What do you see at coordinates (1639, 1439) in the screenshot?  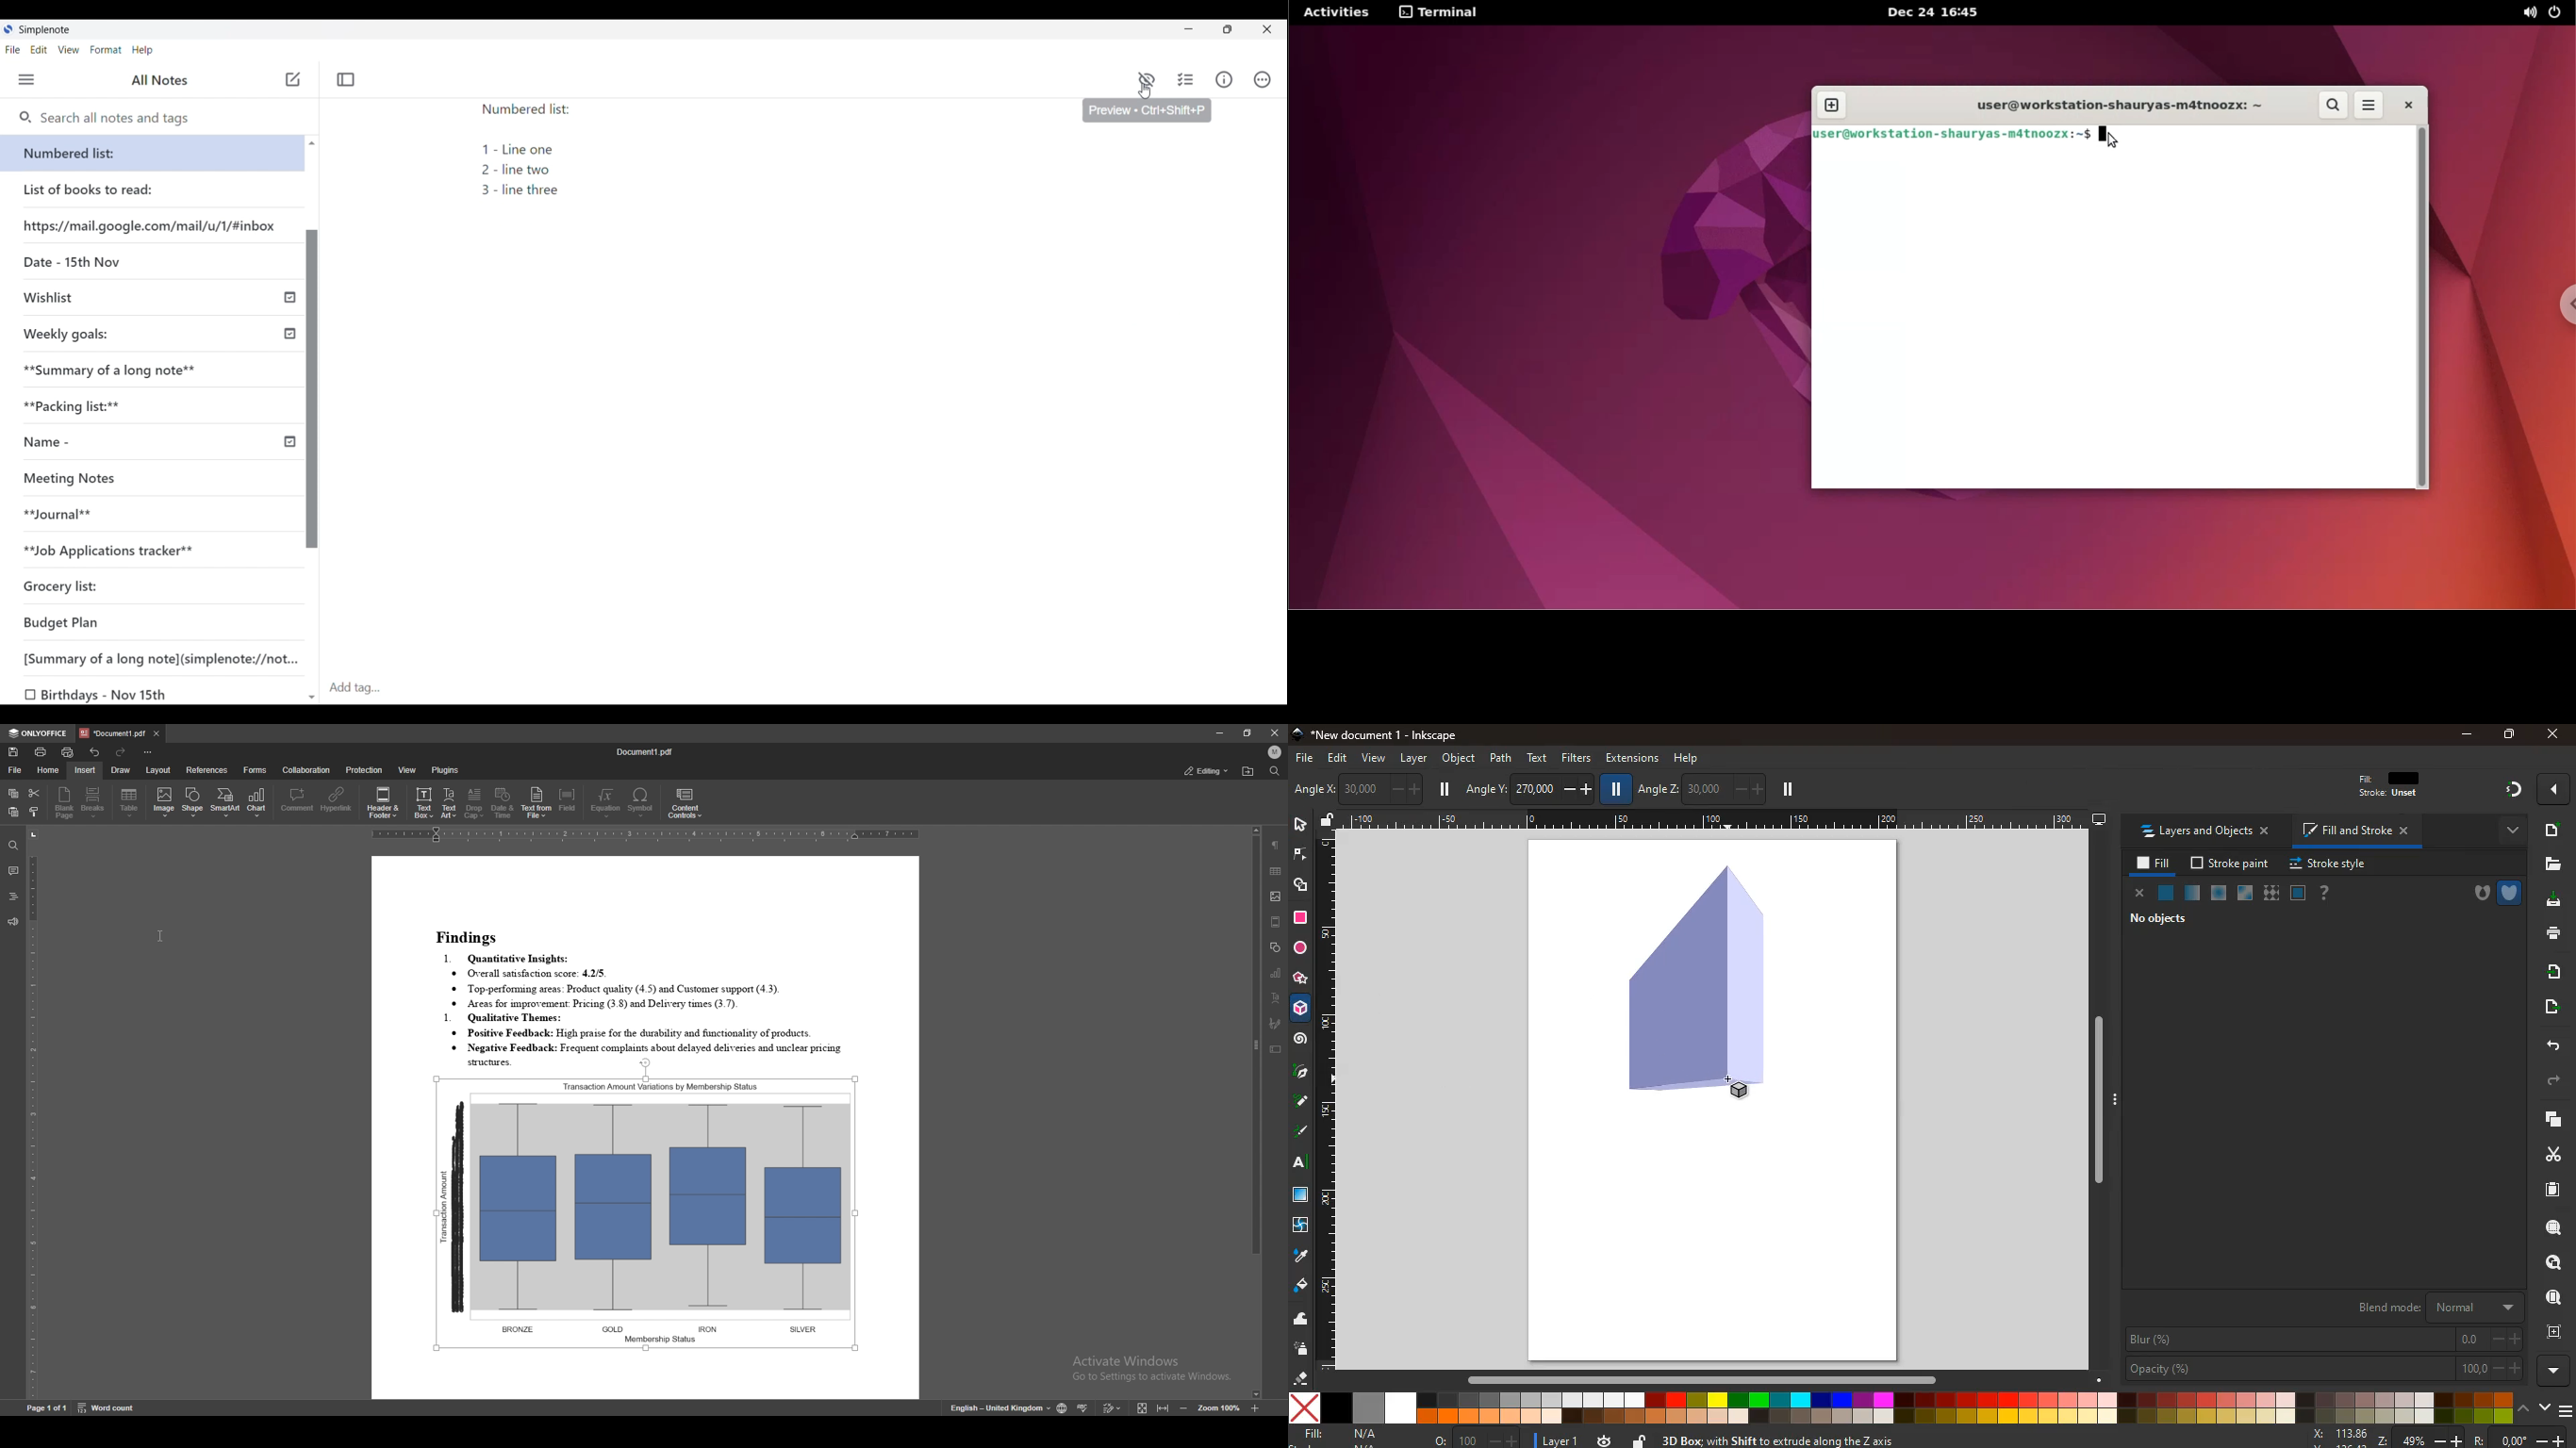 I see `unlock` at bounding box center [1639, 1439].